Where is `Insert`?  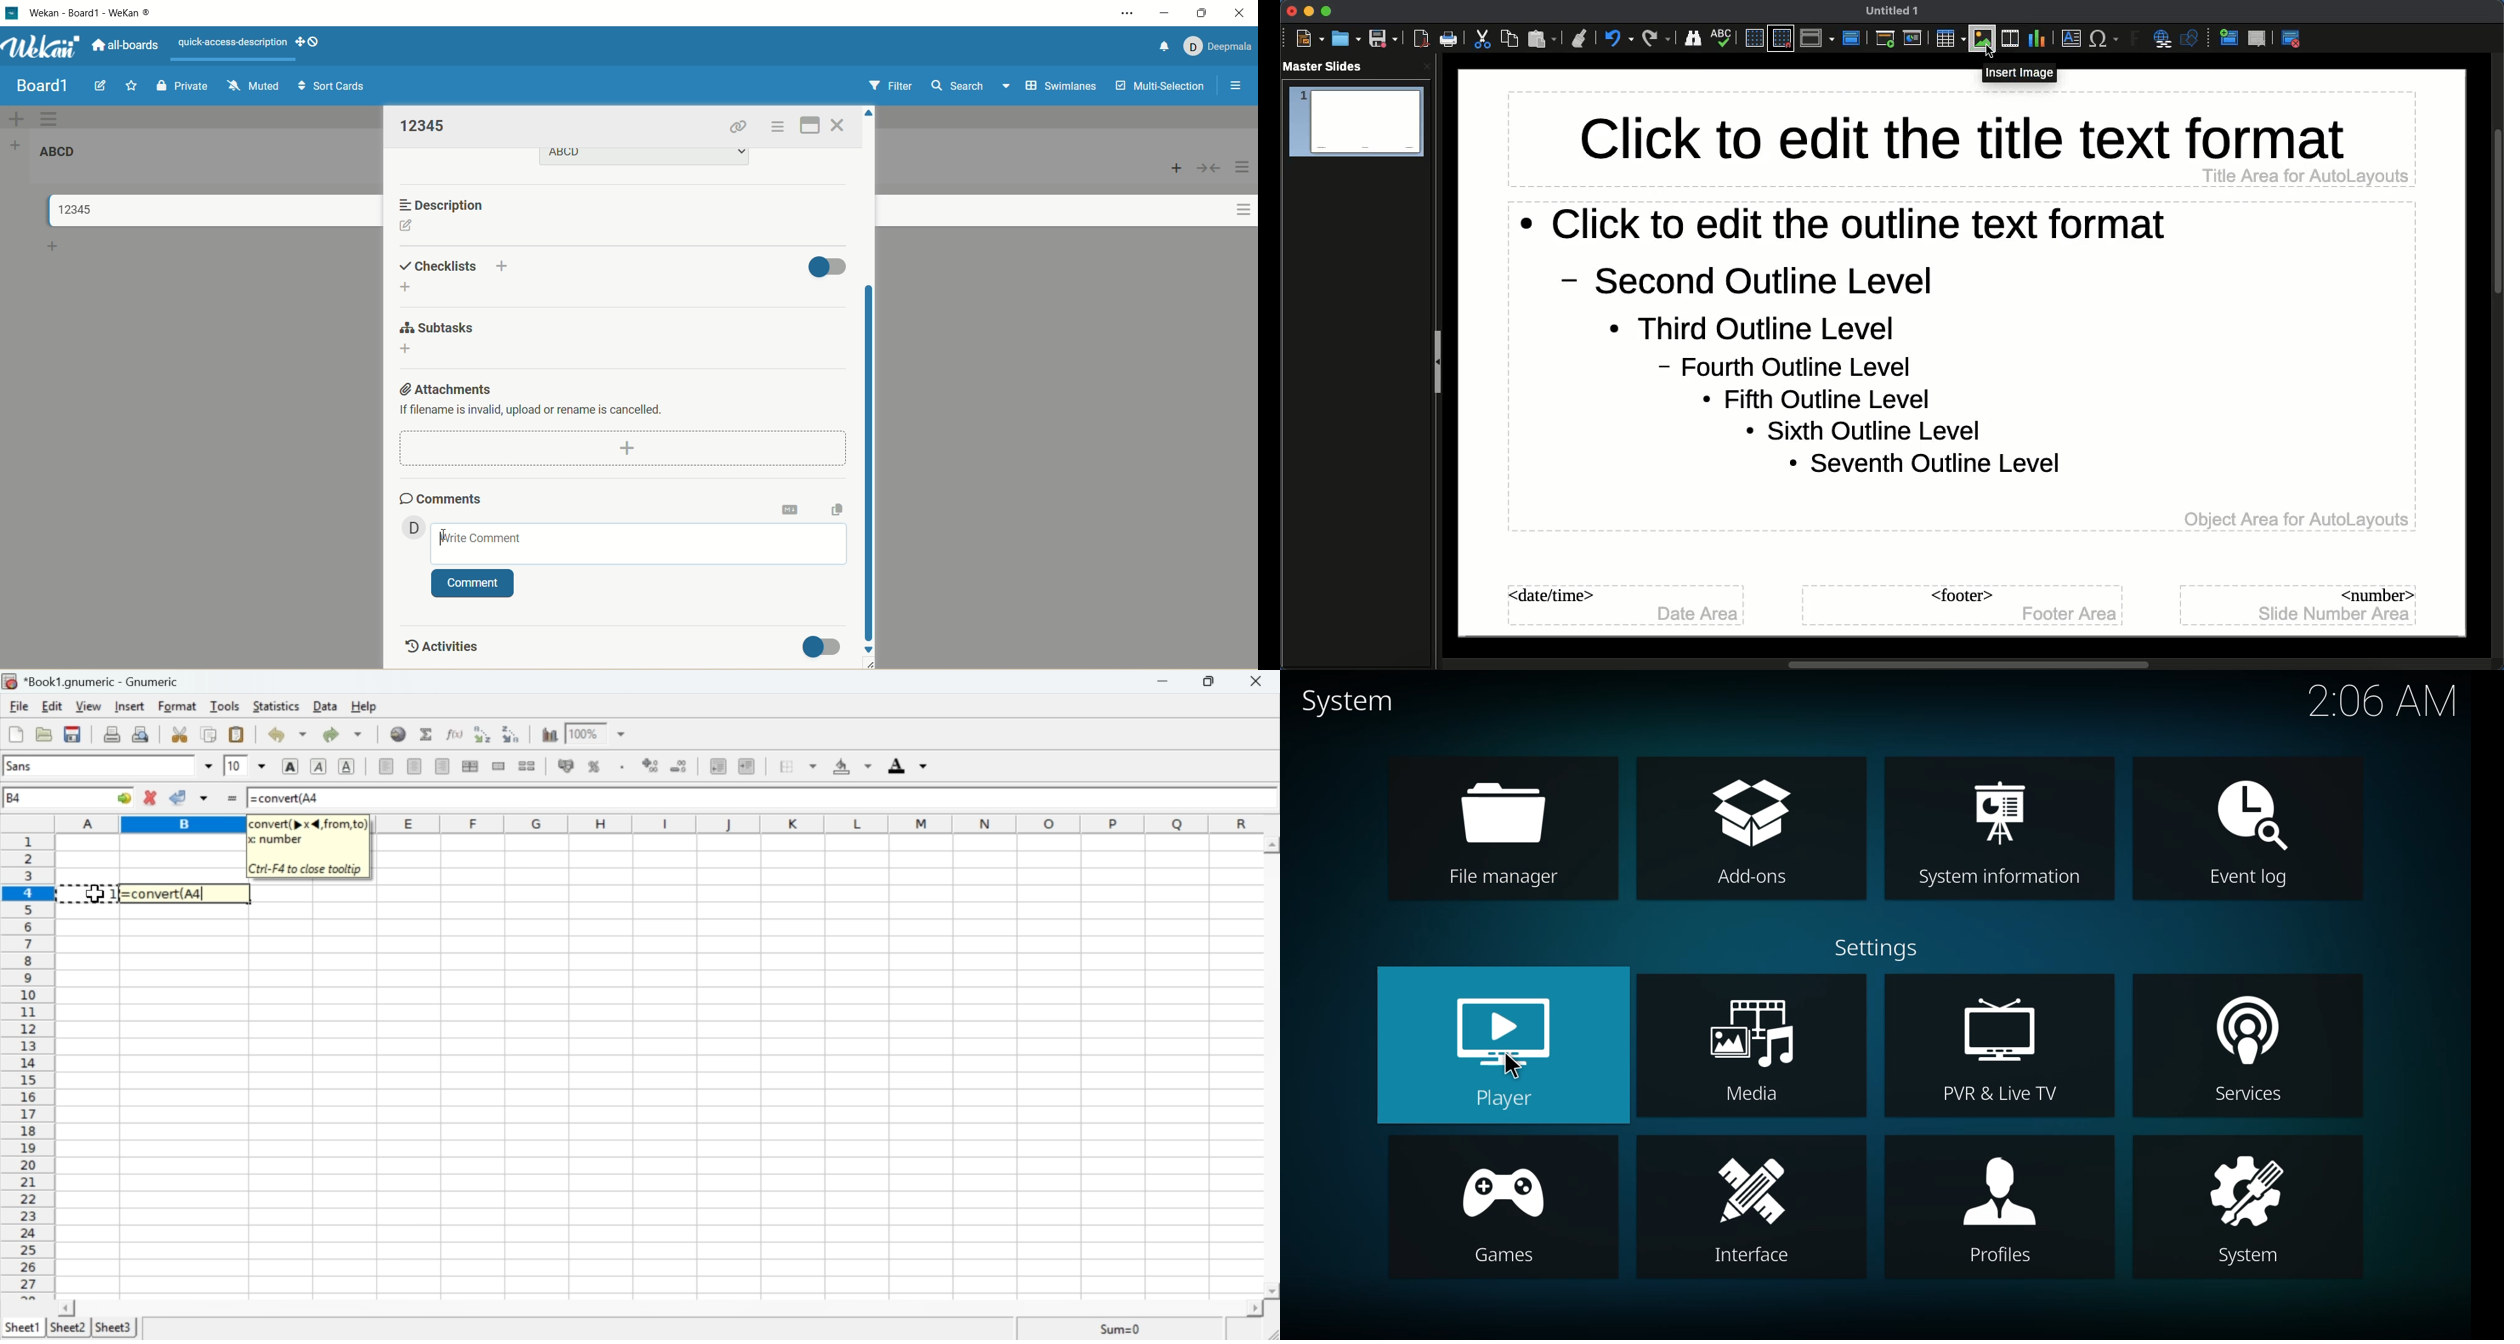
Insert is located at coordinates (130, 706).